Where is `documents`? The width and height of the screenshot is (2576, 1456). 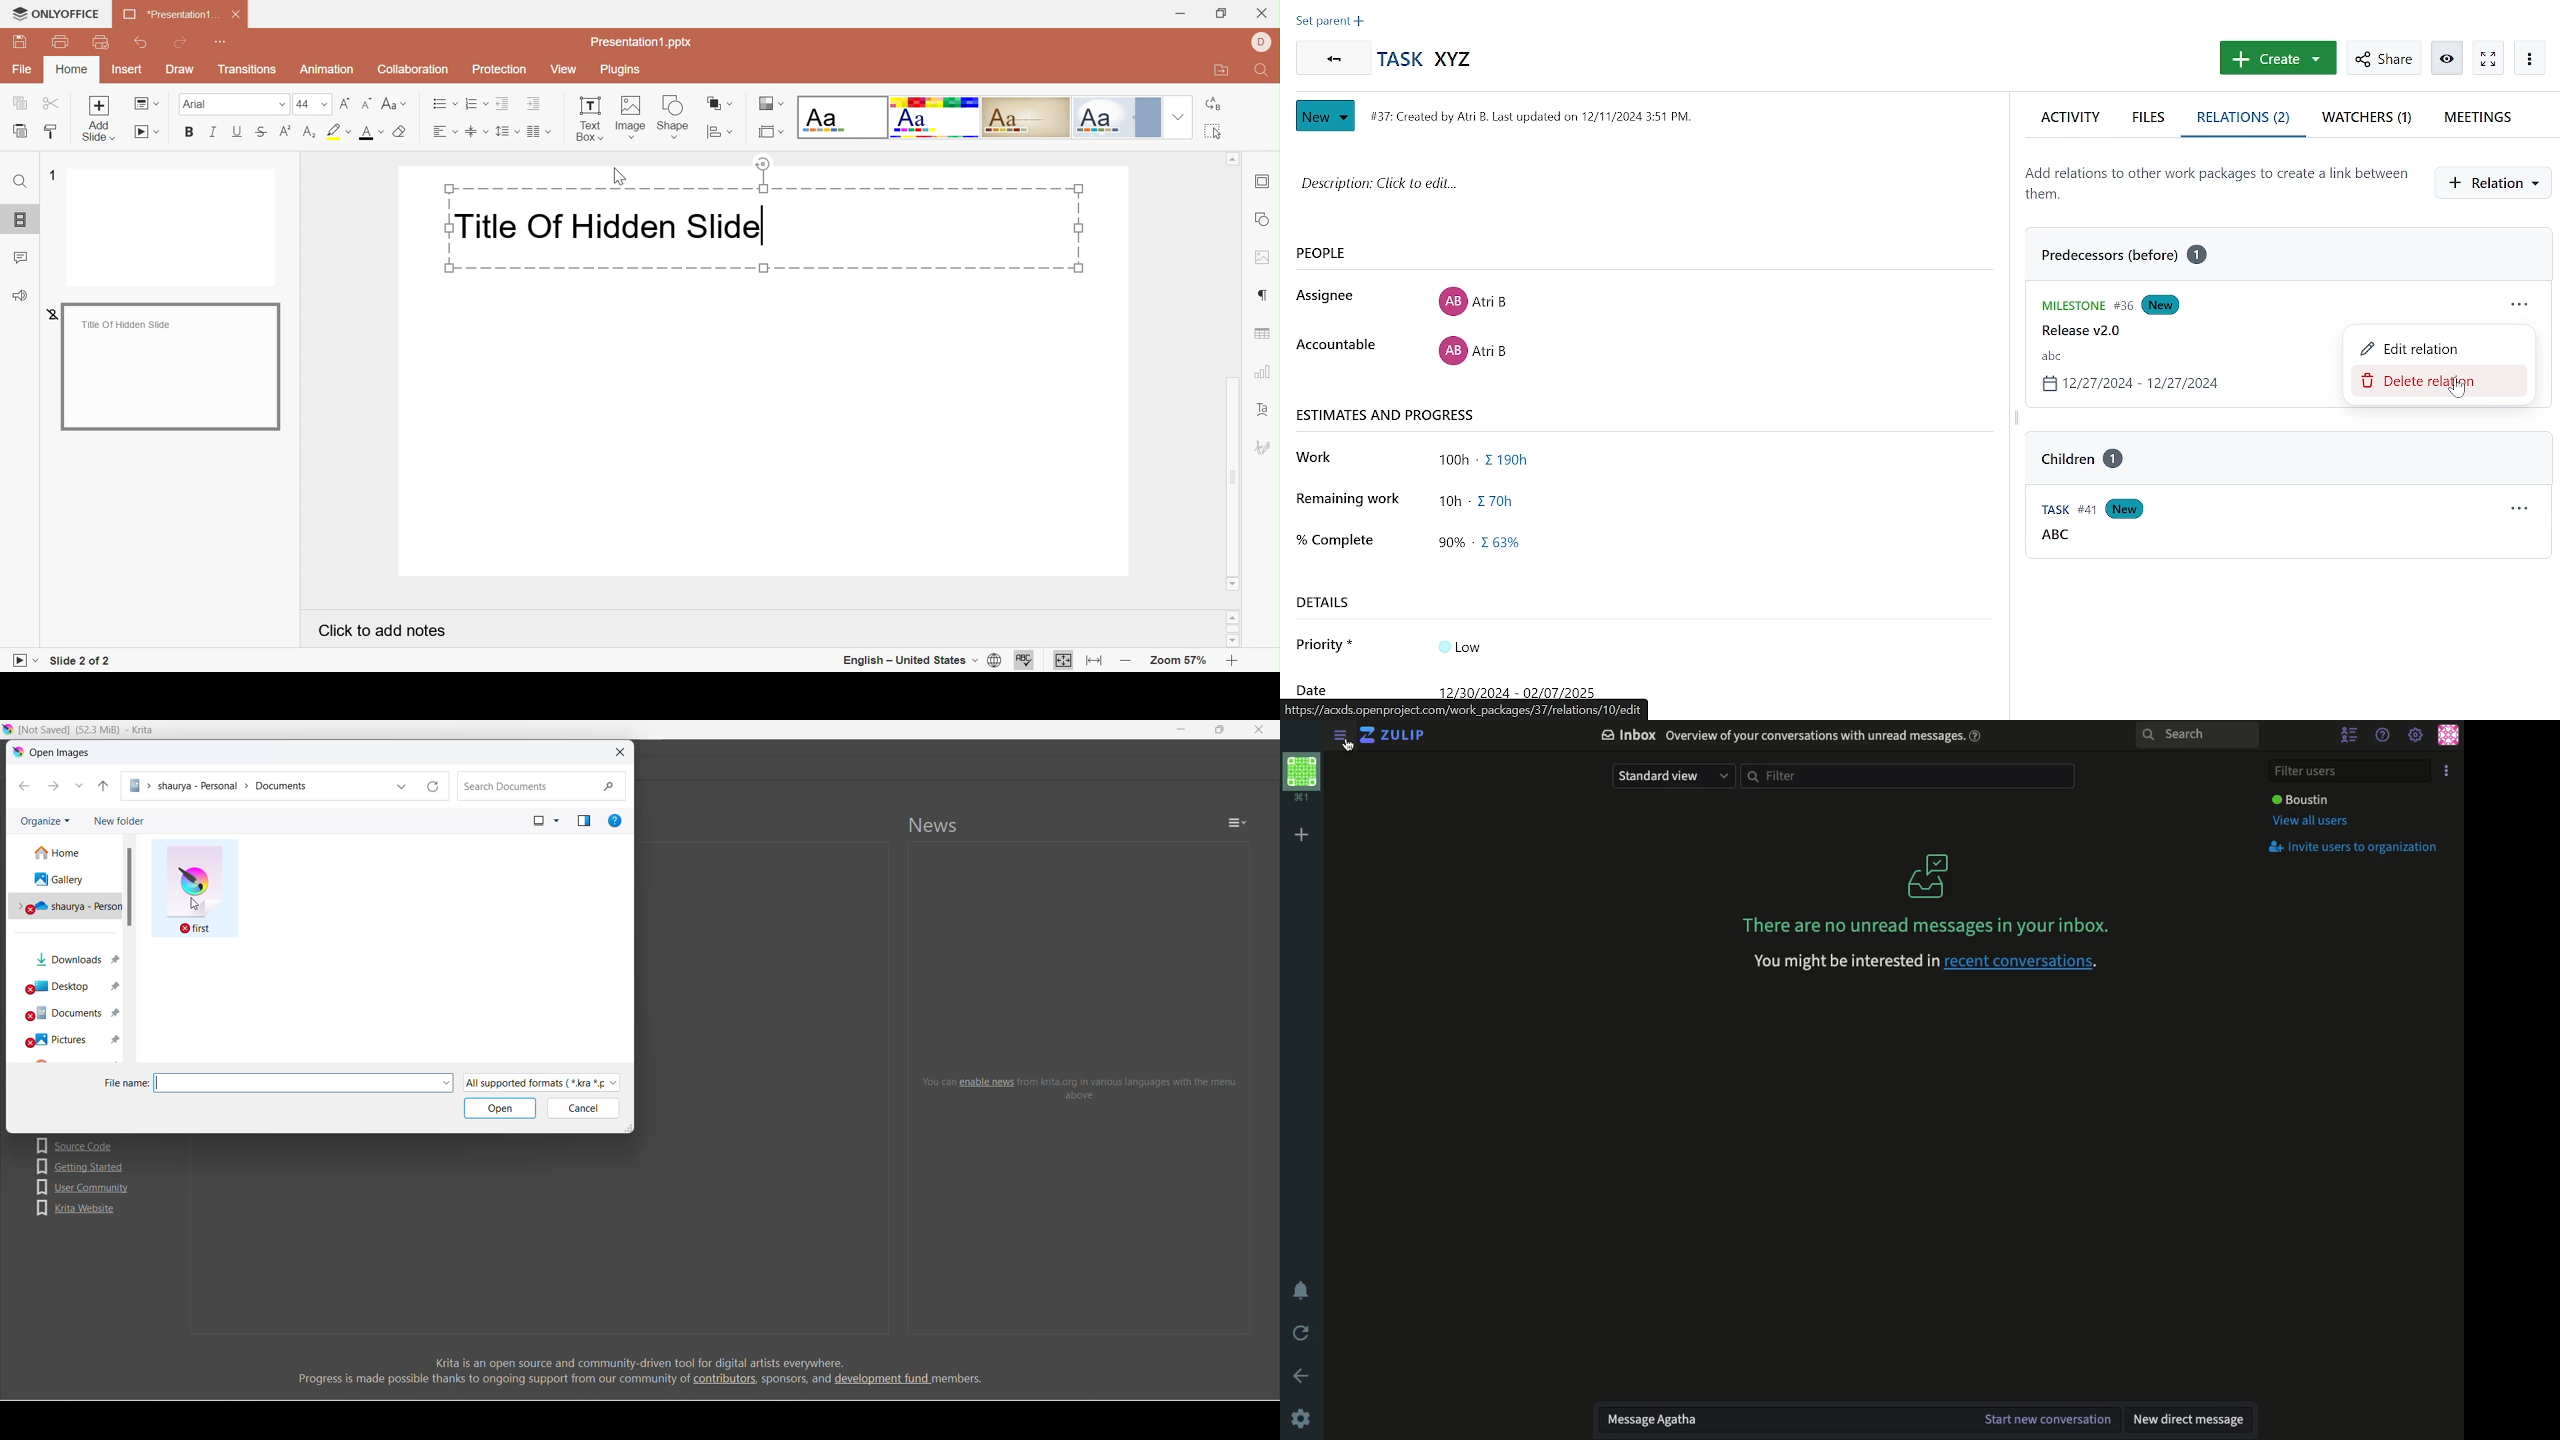
documents is located at coordinates (69, 1013).